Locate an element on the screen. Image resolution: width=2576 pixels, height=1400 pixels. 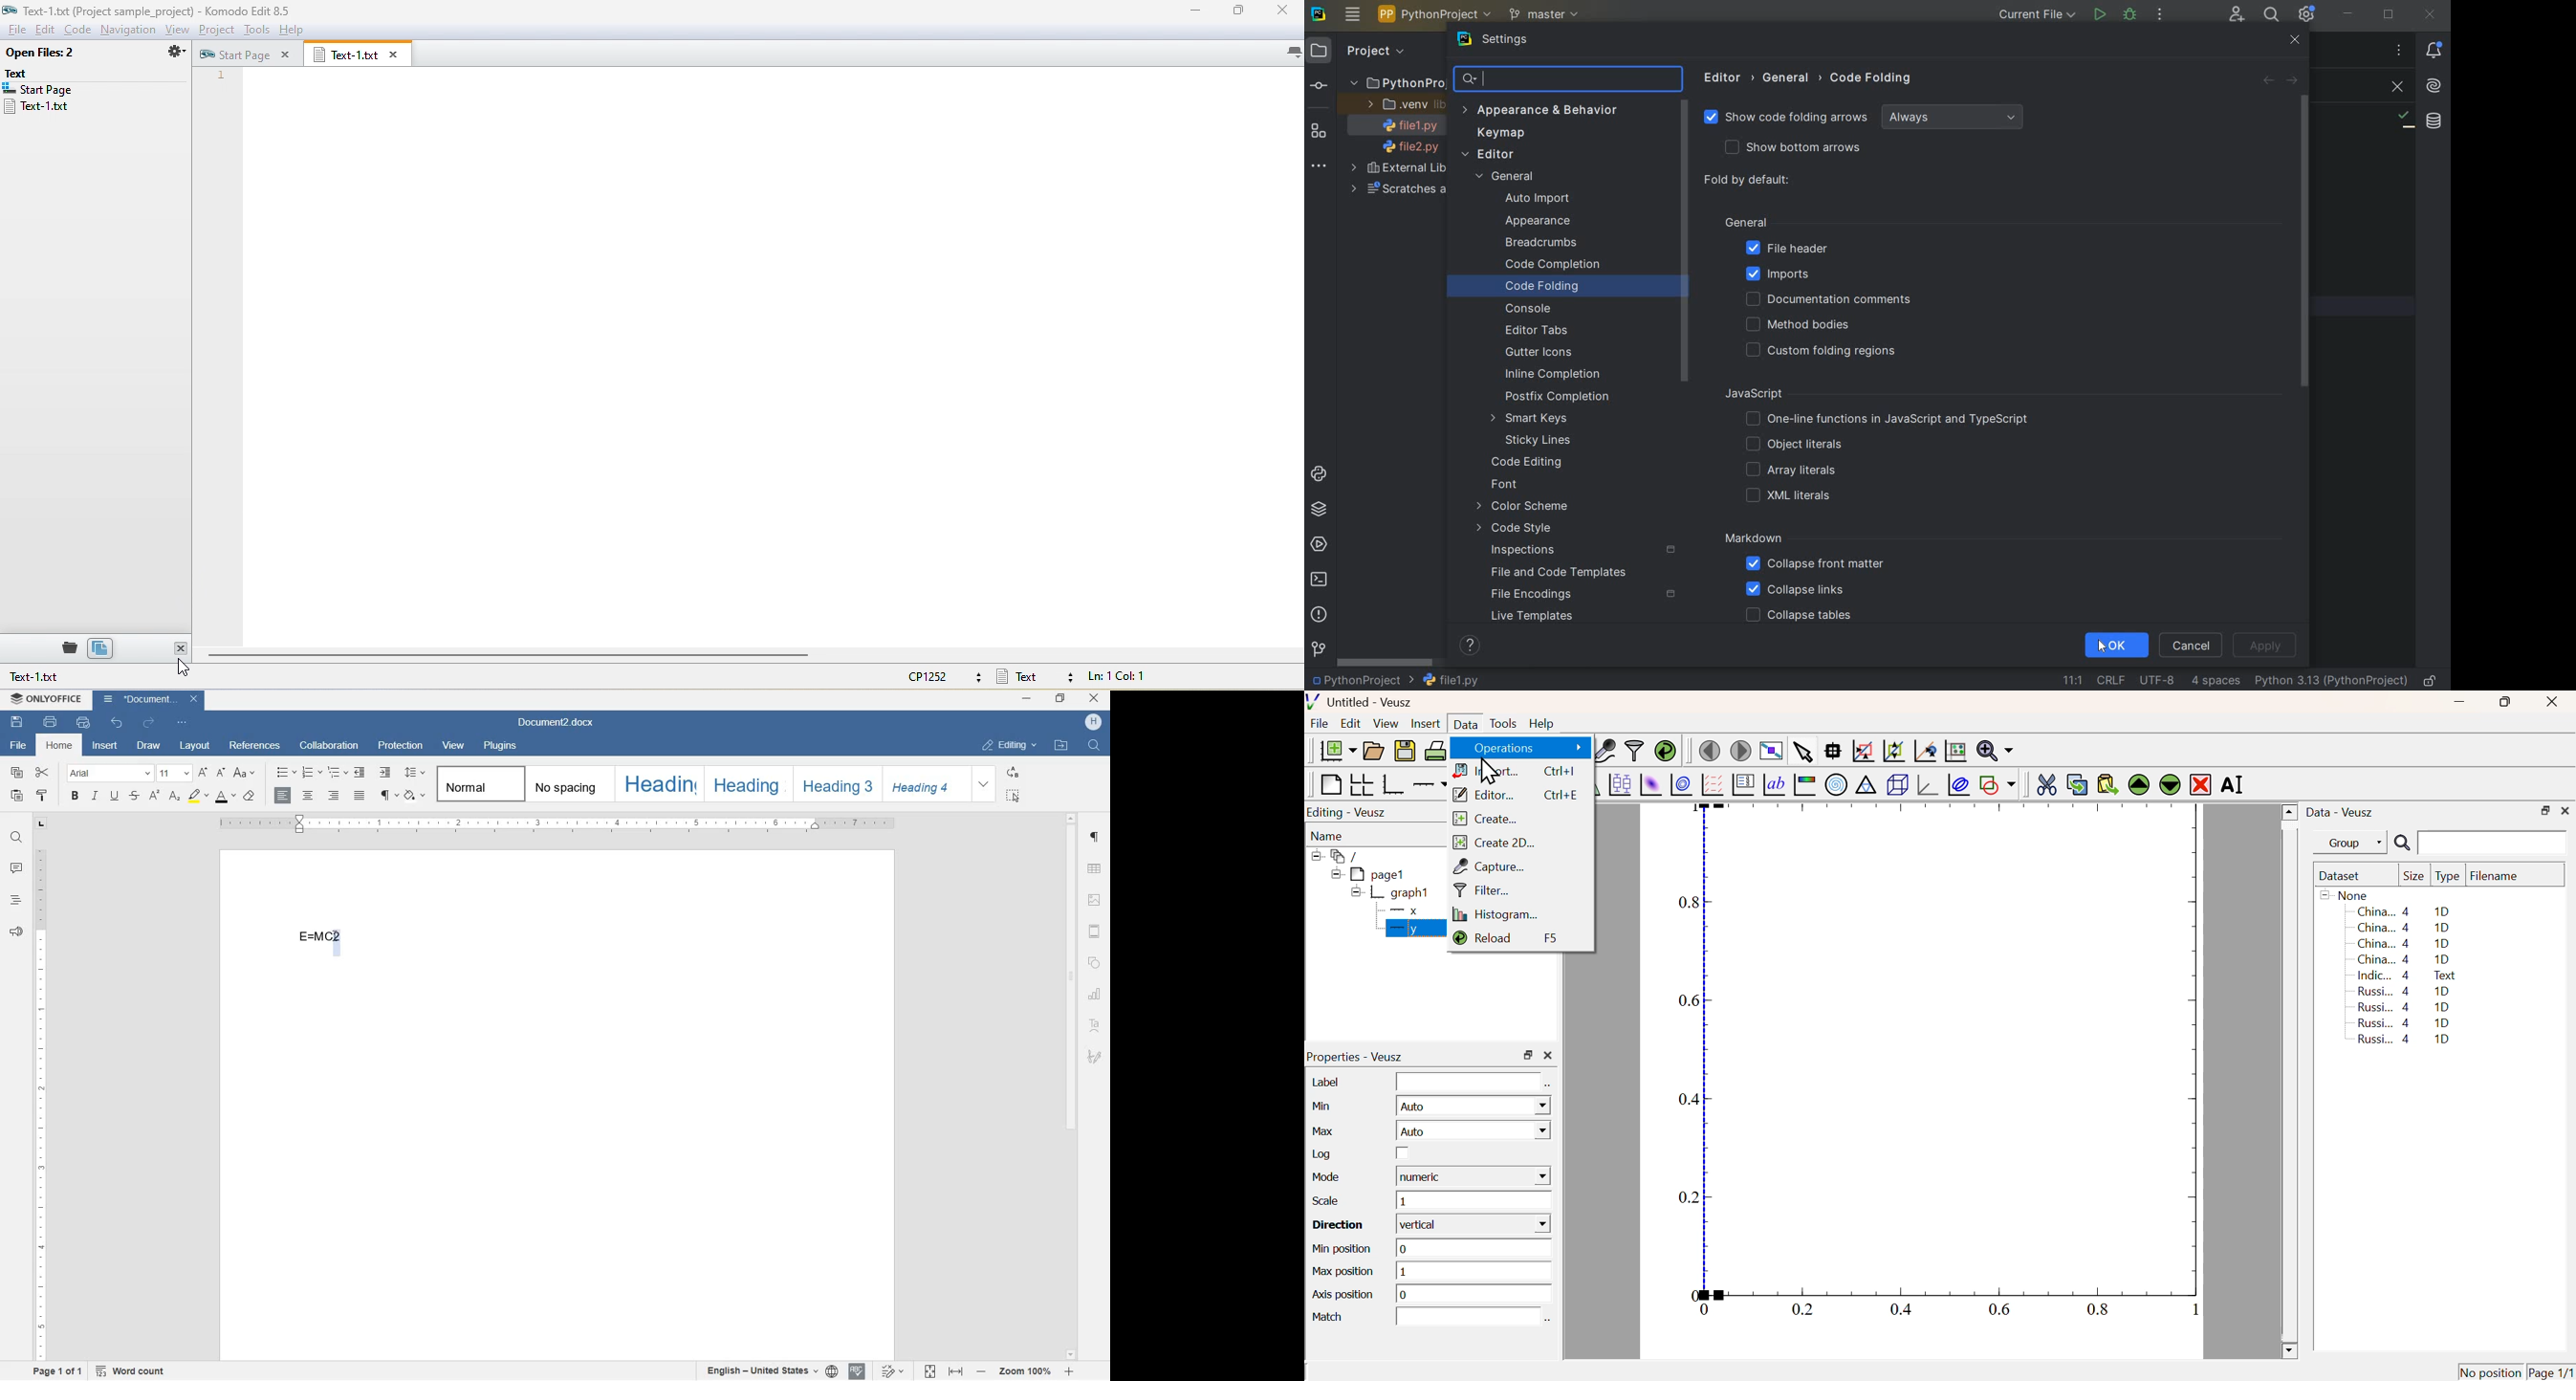
Max is located at coordinates (1325, 1131).